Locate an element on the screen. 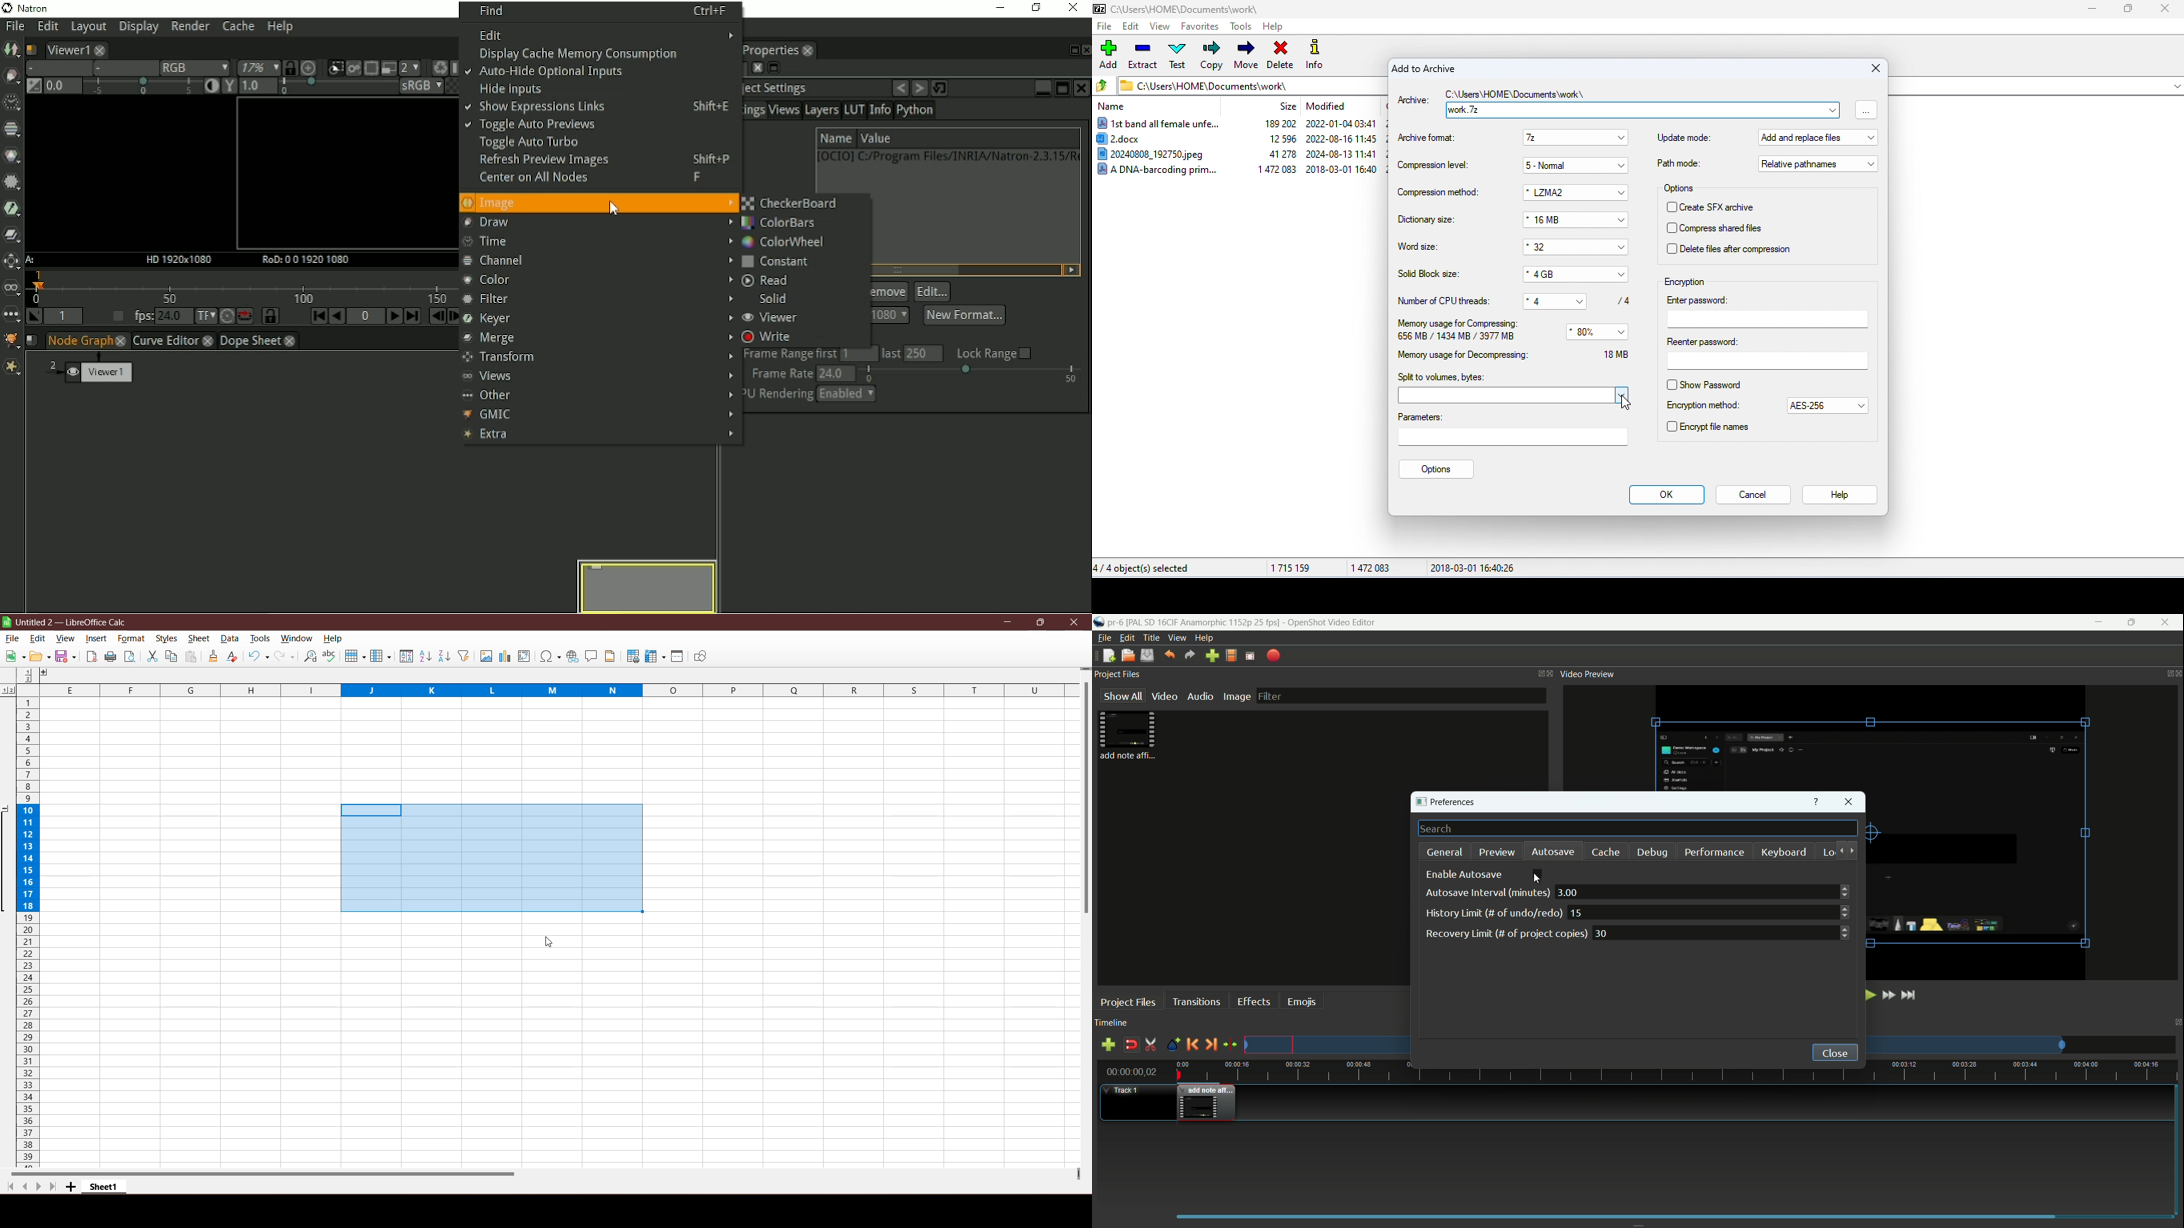 The image size is (2184, 1232). file is located at coordinates (1104, 26).